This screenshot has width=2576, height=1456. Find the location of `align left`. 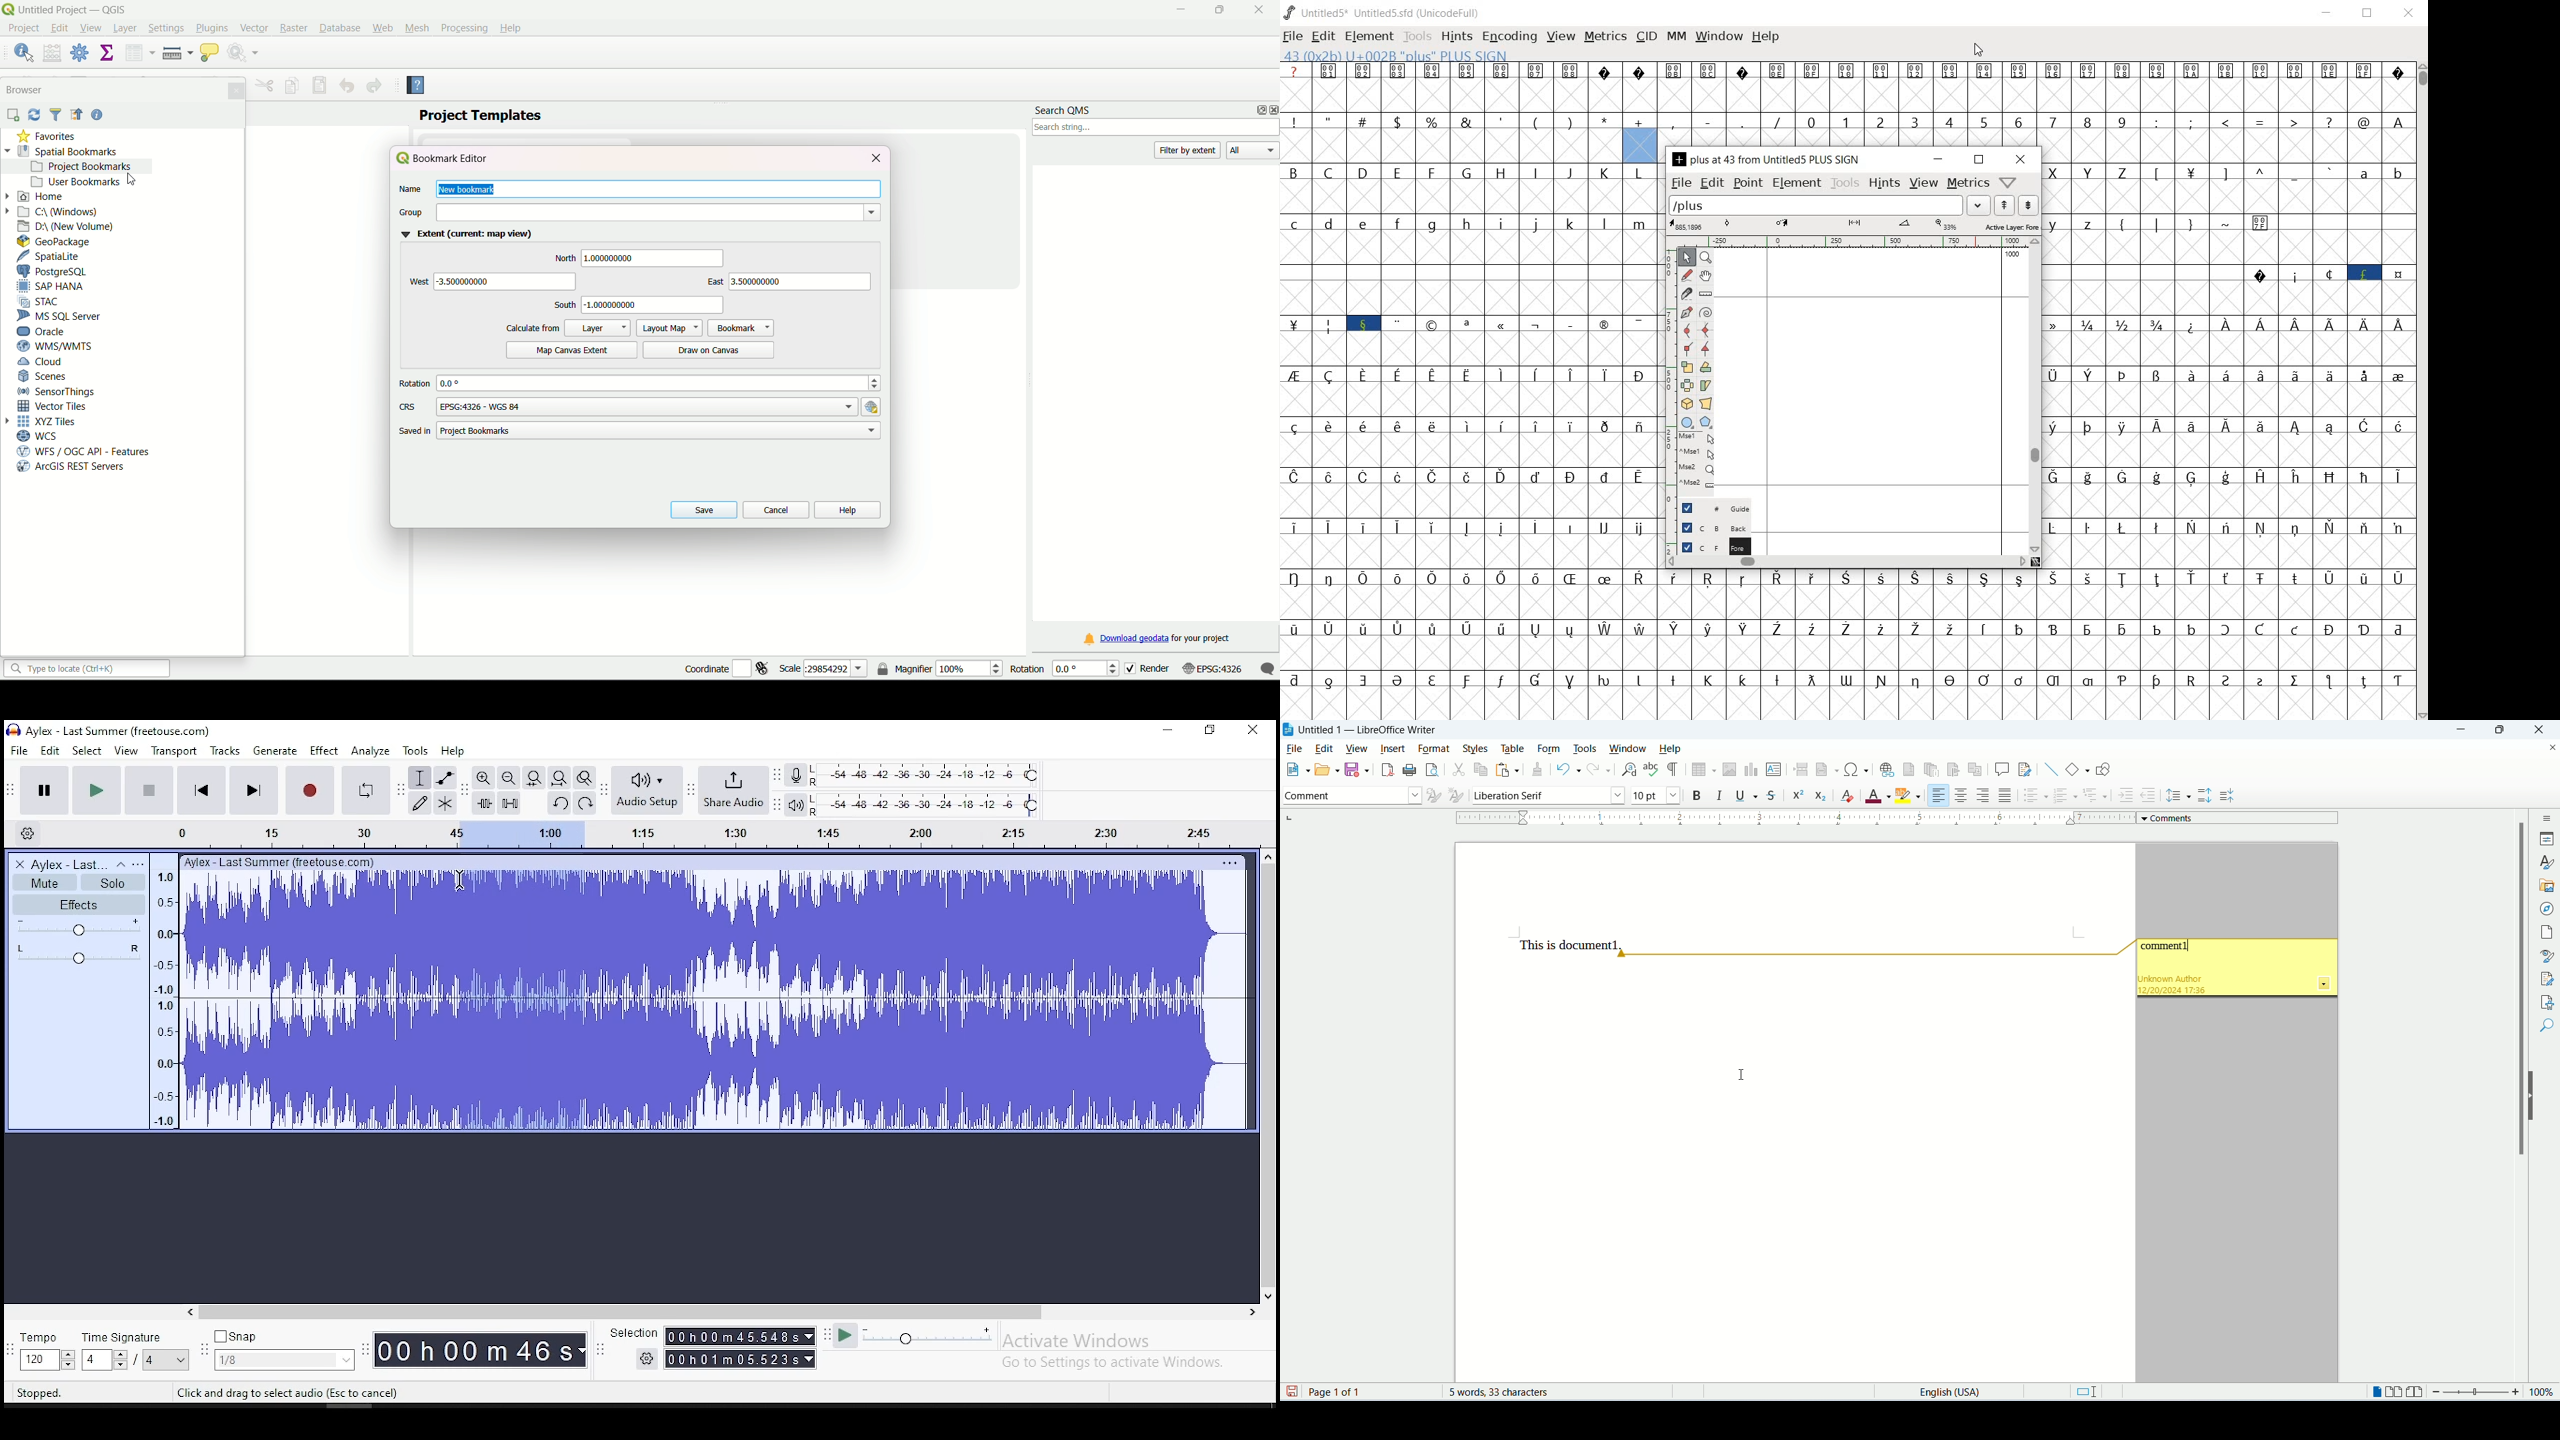

align left is located at coordinates (1937, 795).